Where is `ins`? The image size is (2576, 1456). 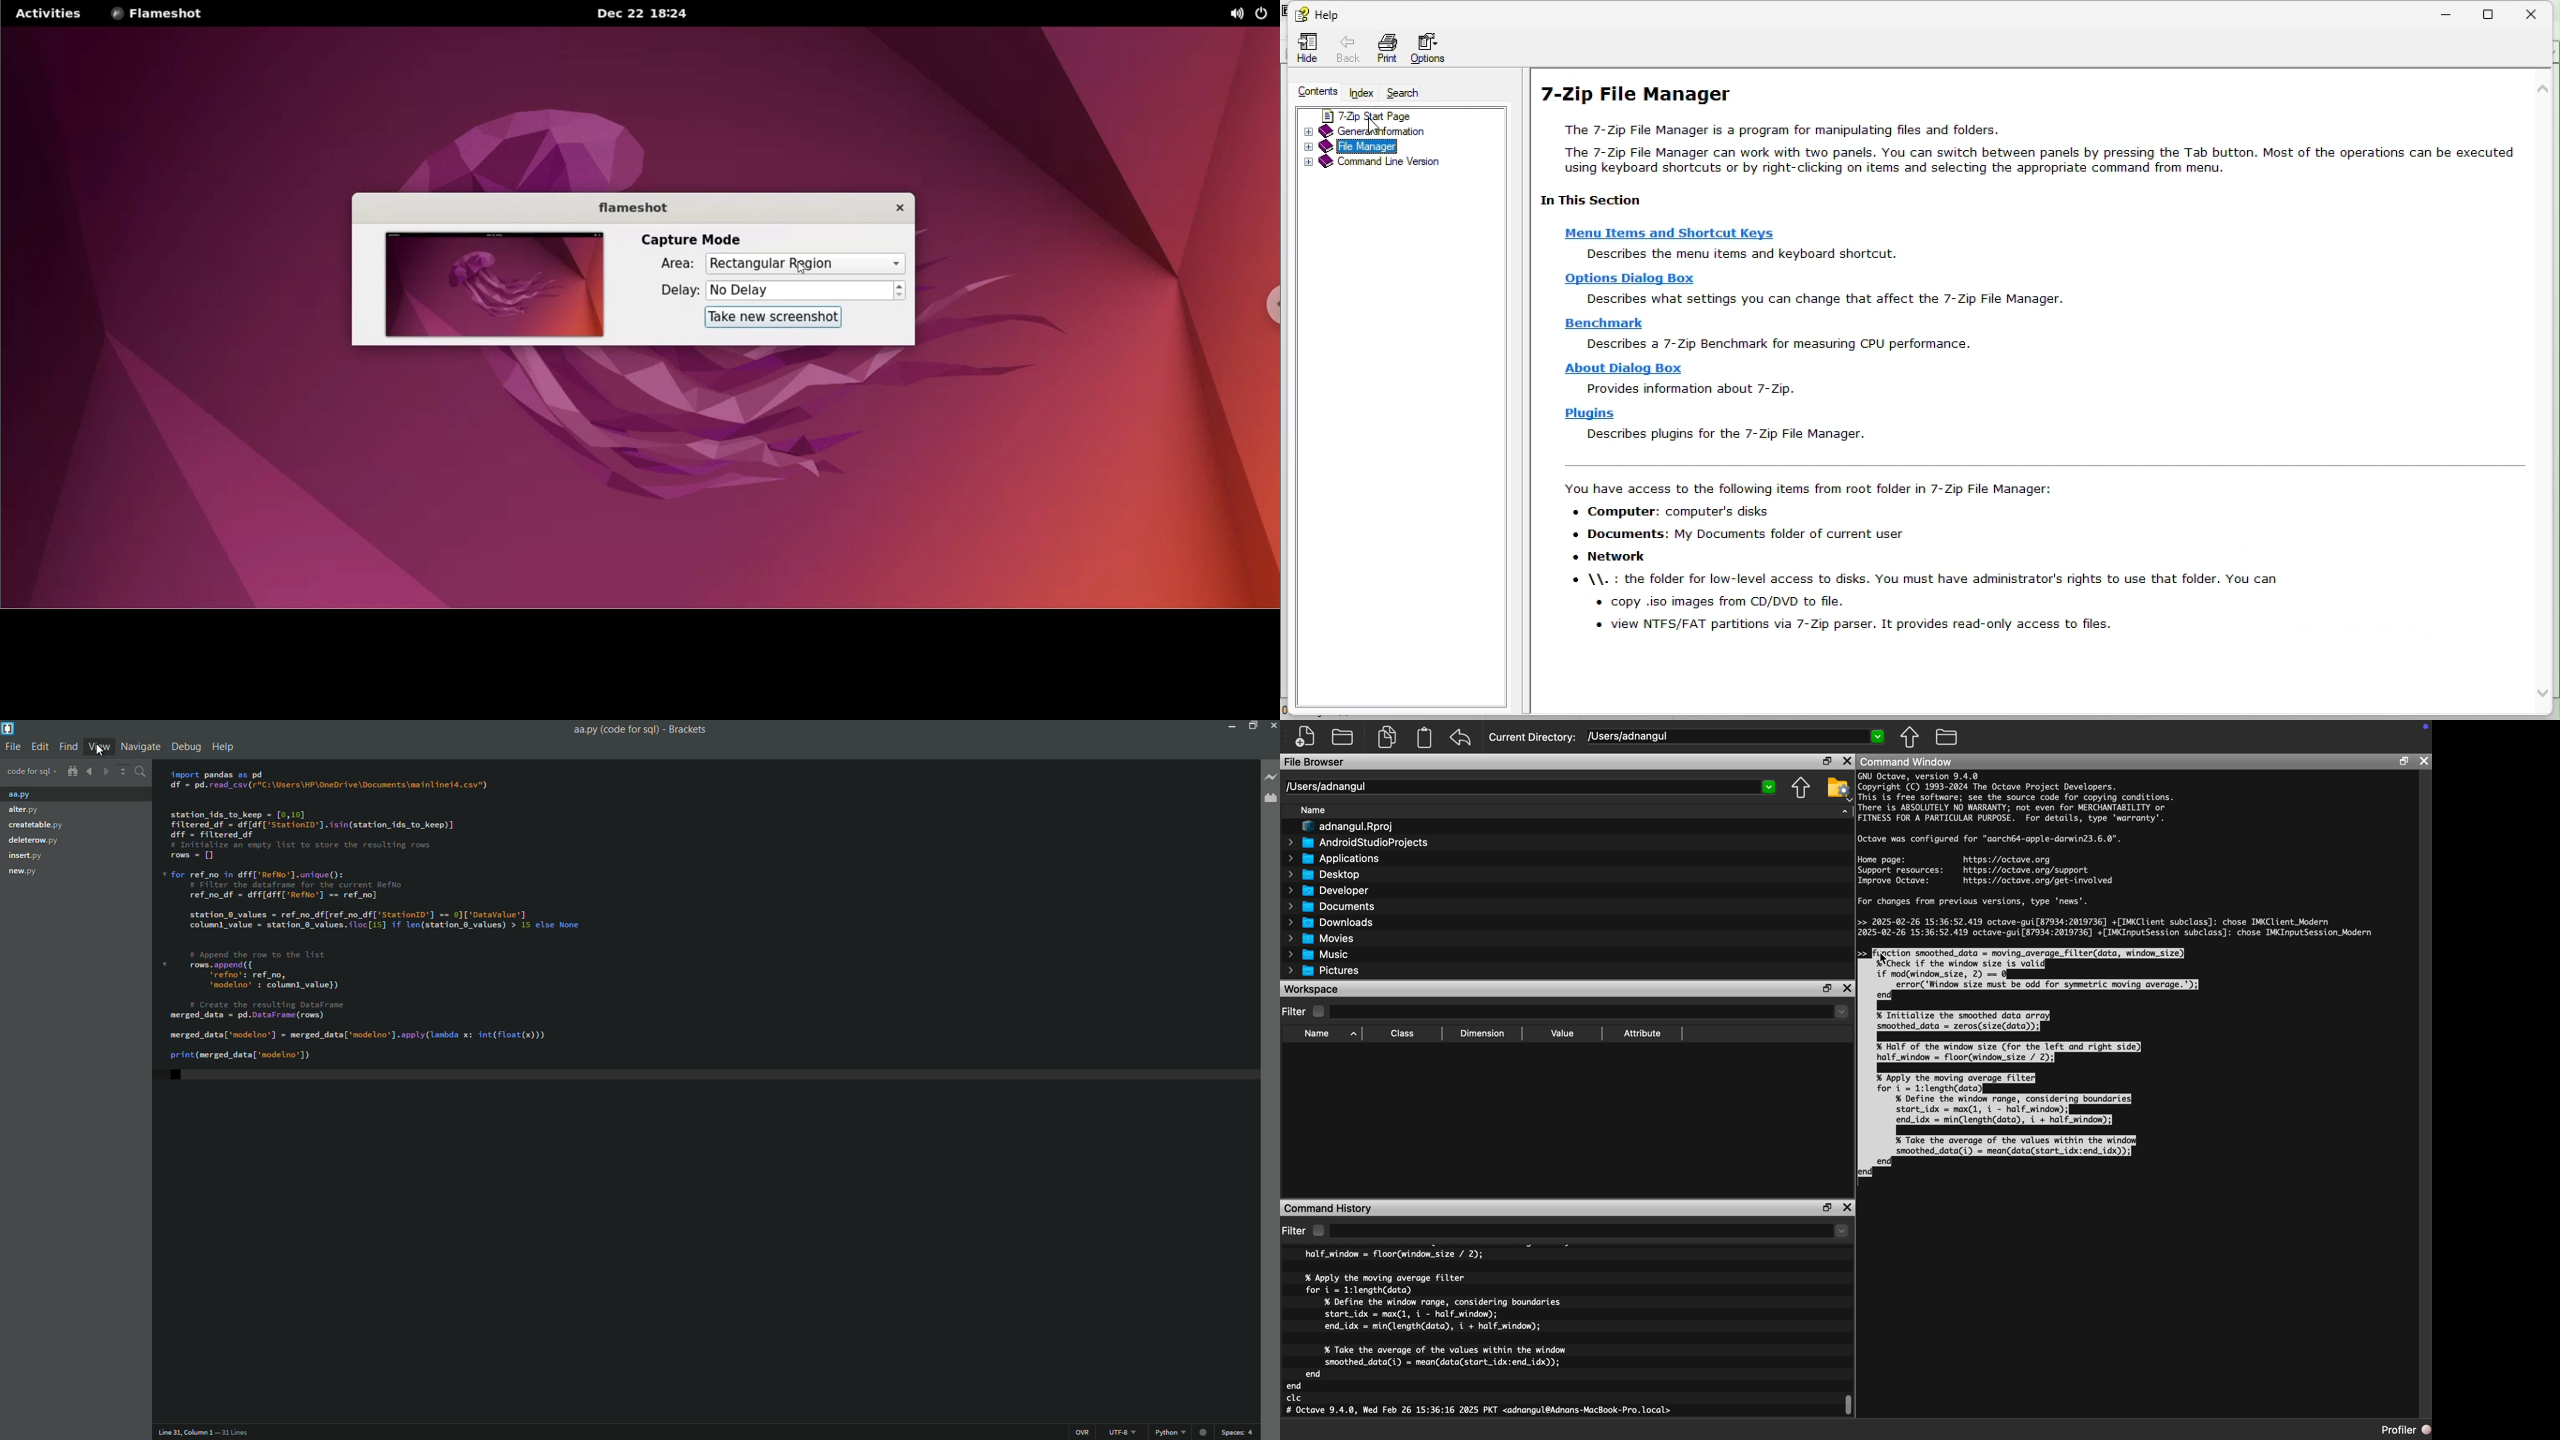
ins is located at coordinates (1083, 1432).